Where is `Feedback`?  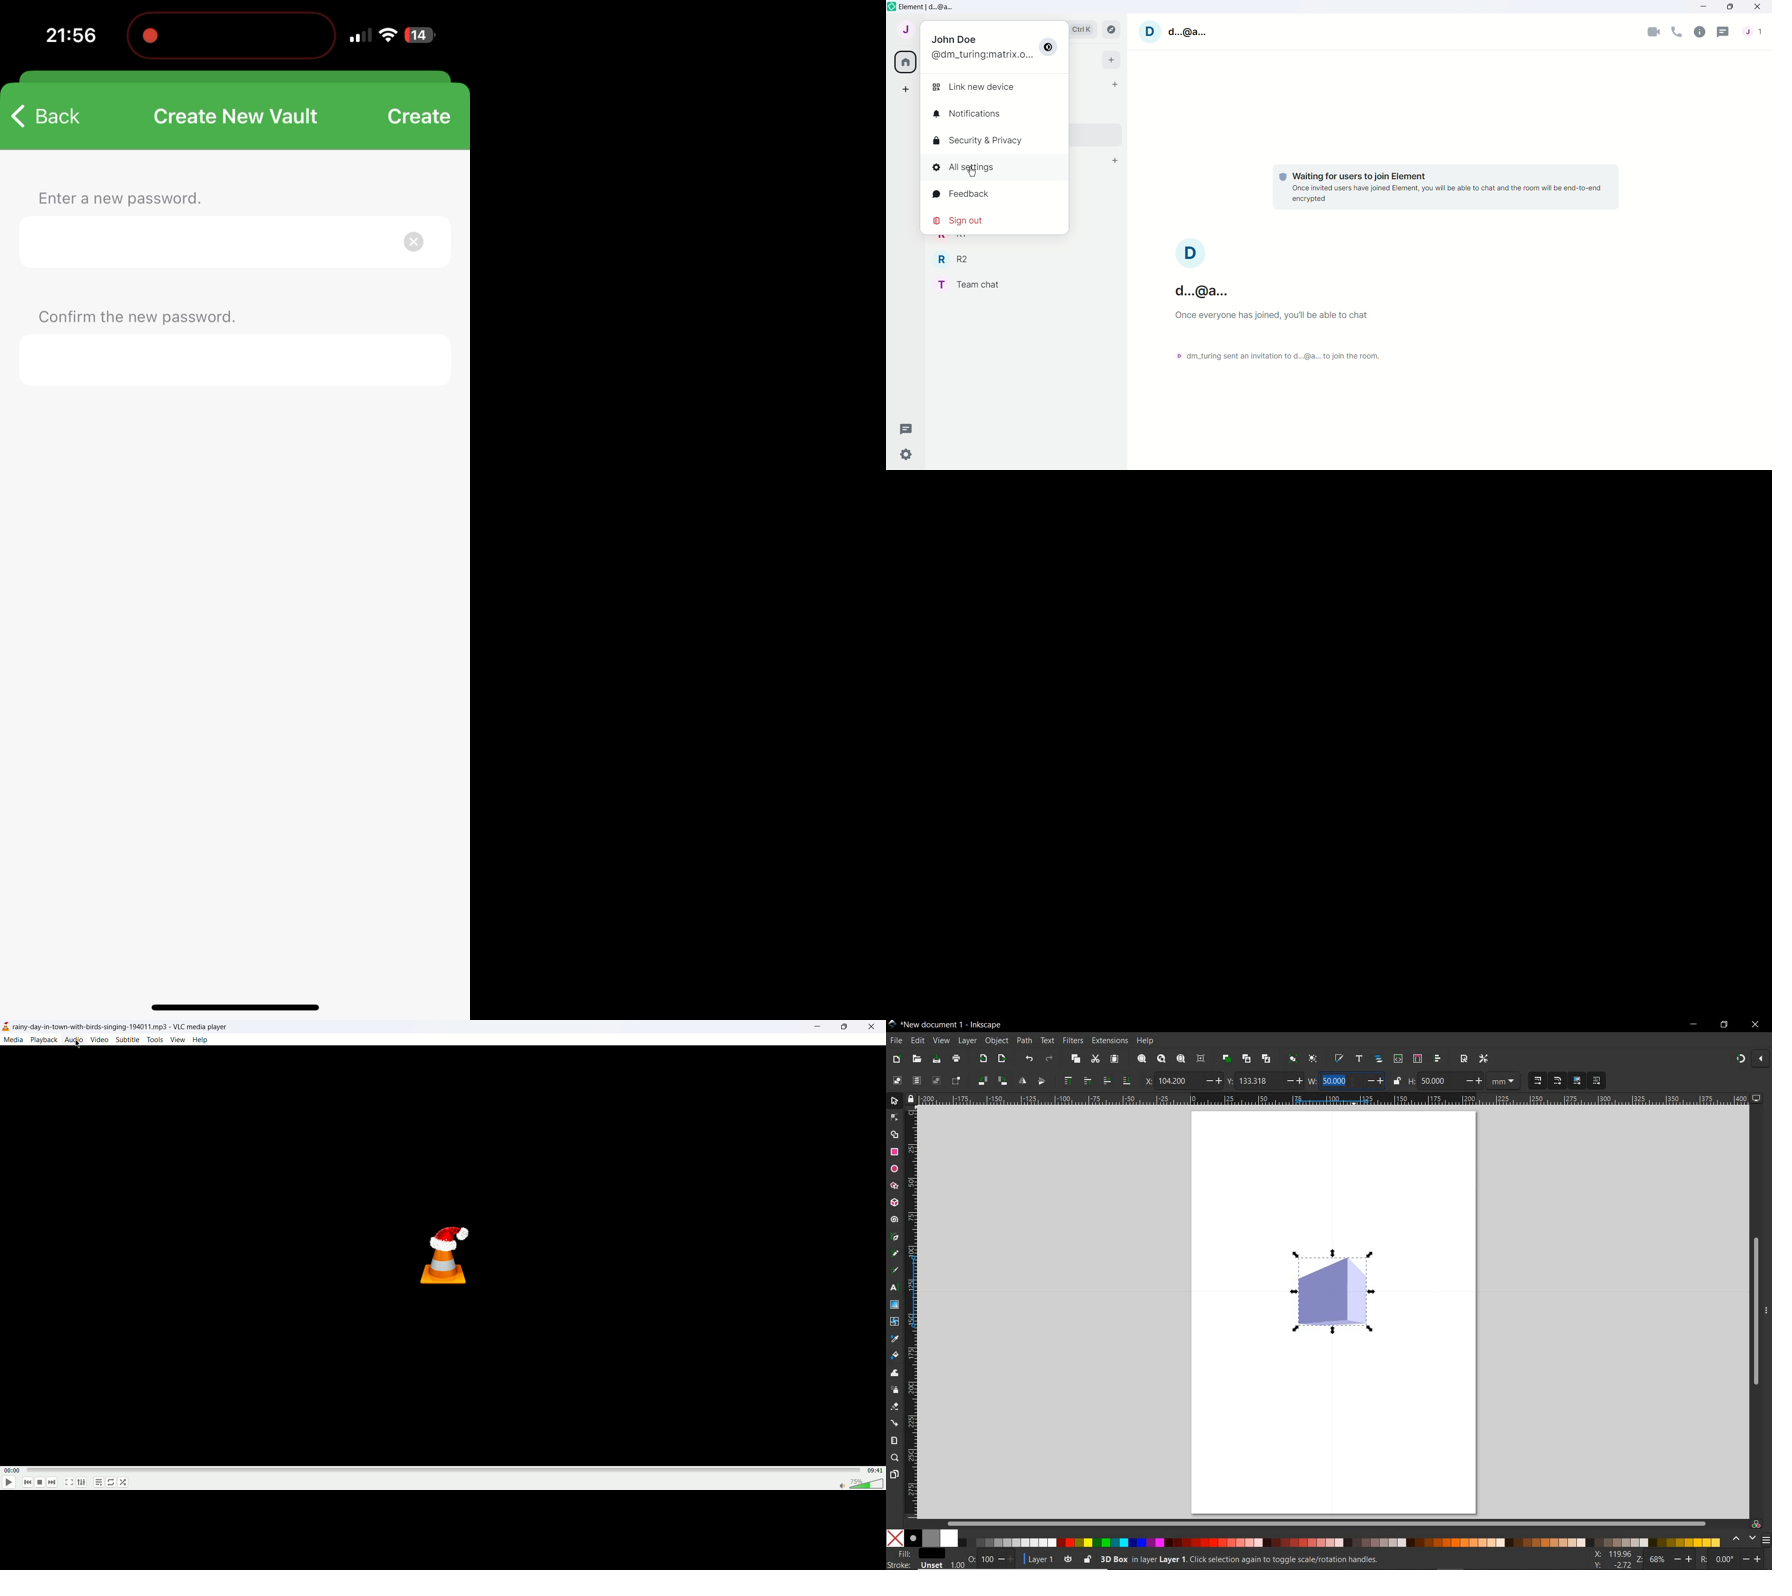 Feedback is located at coordinates (994, 194).